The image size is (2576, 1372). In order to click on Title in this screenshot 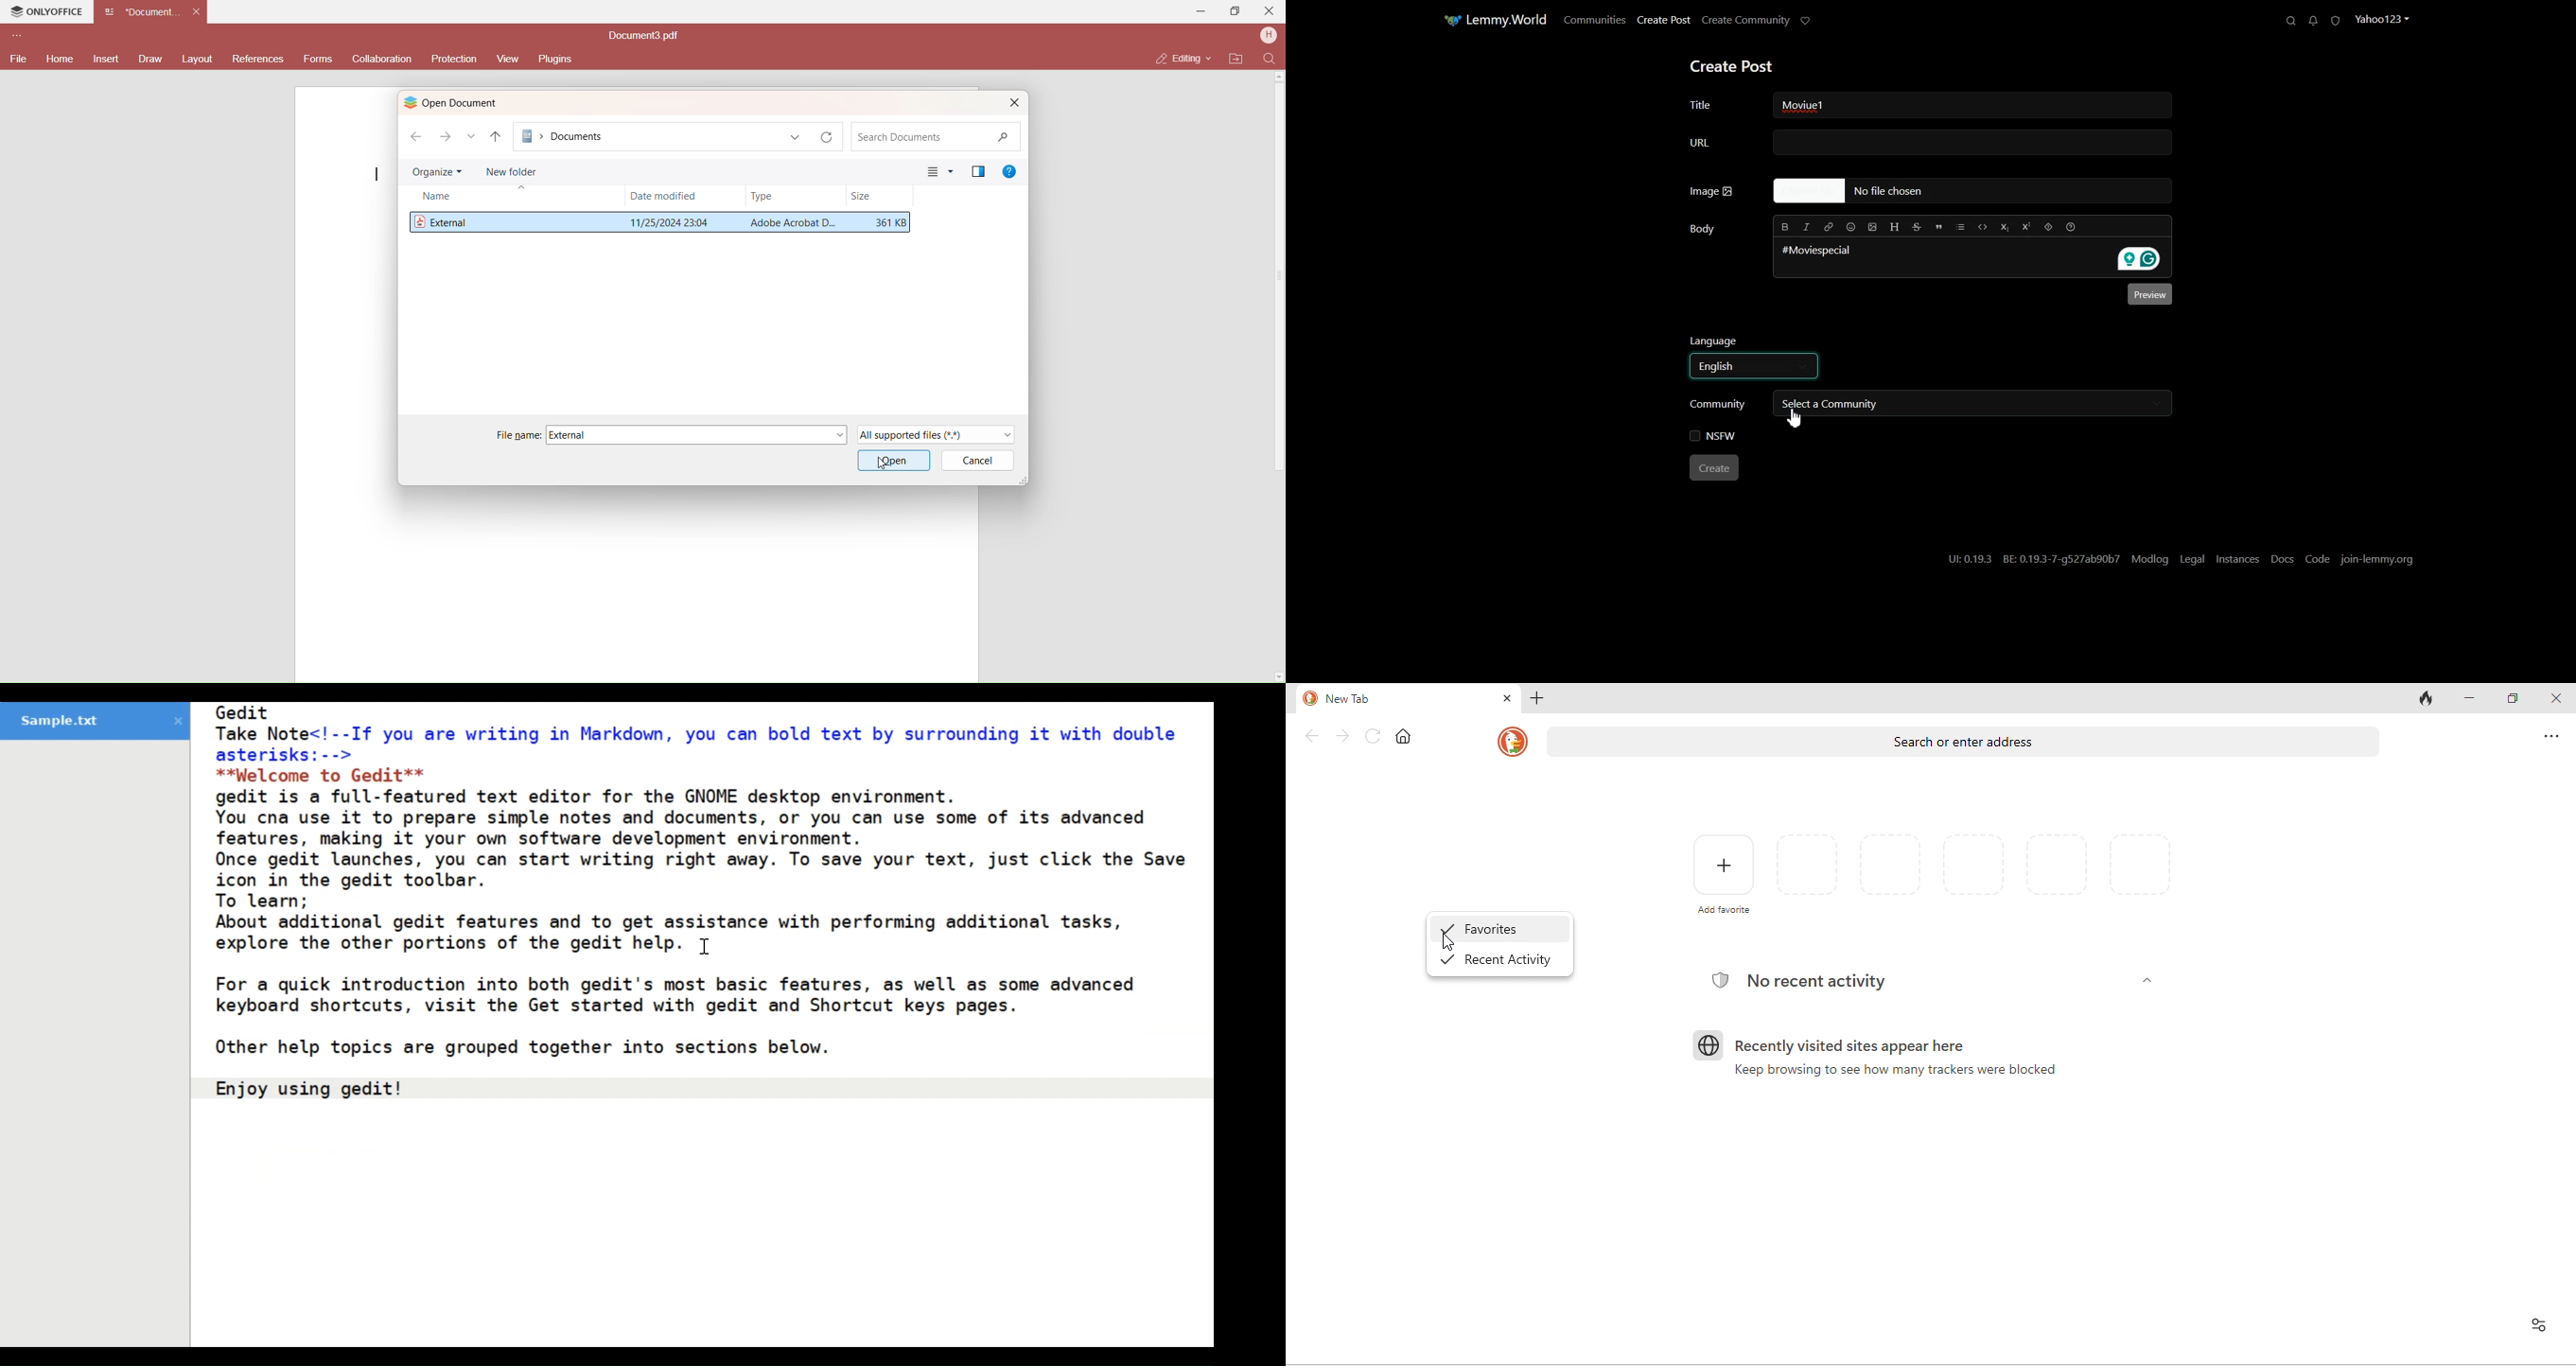, I will do `click(1716, 103)`.